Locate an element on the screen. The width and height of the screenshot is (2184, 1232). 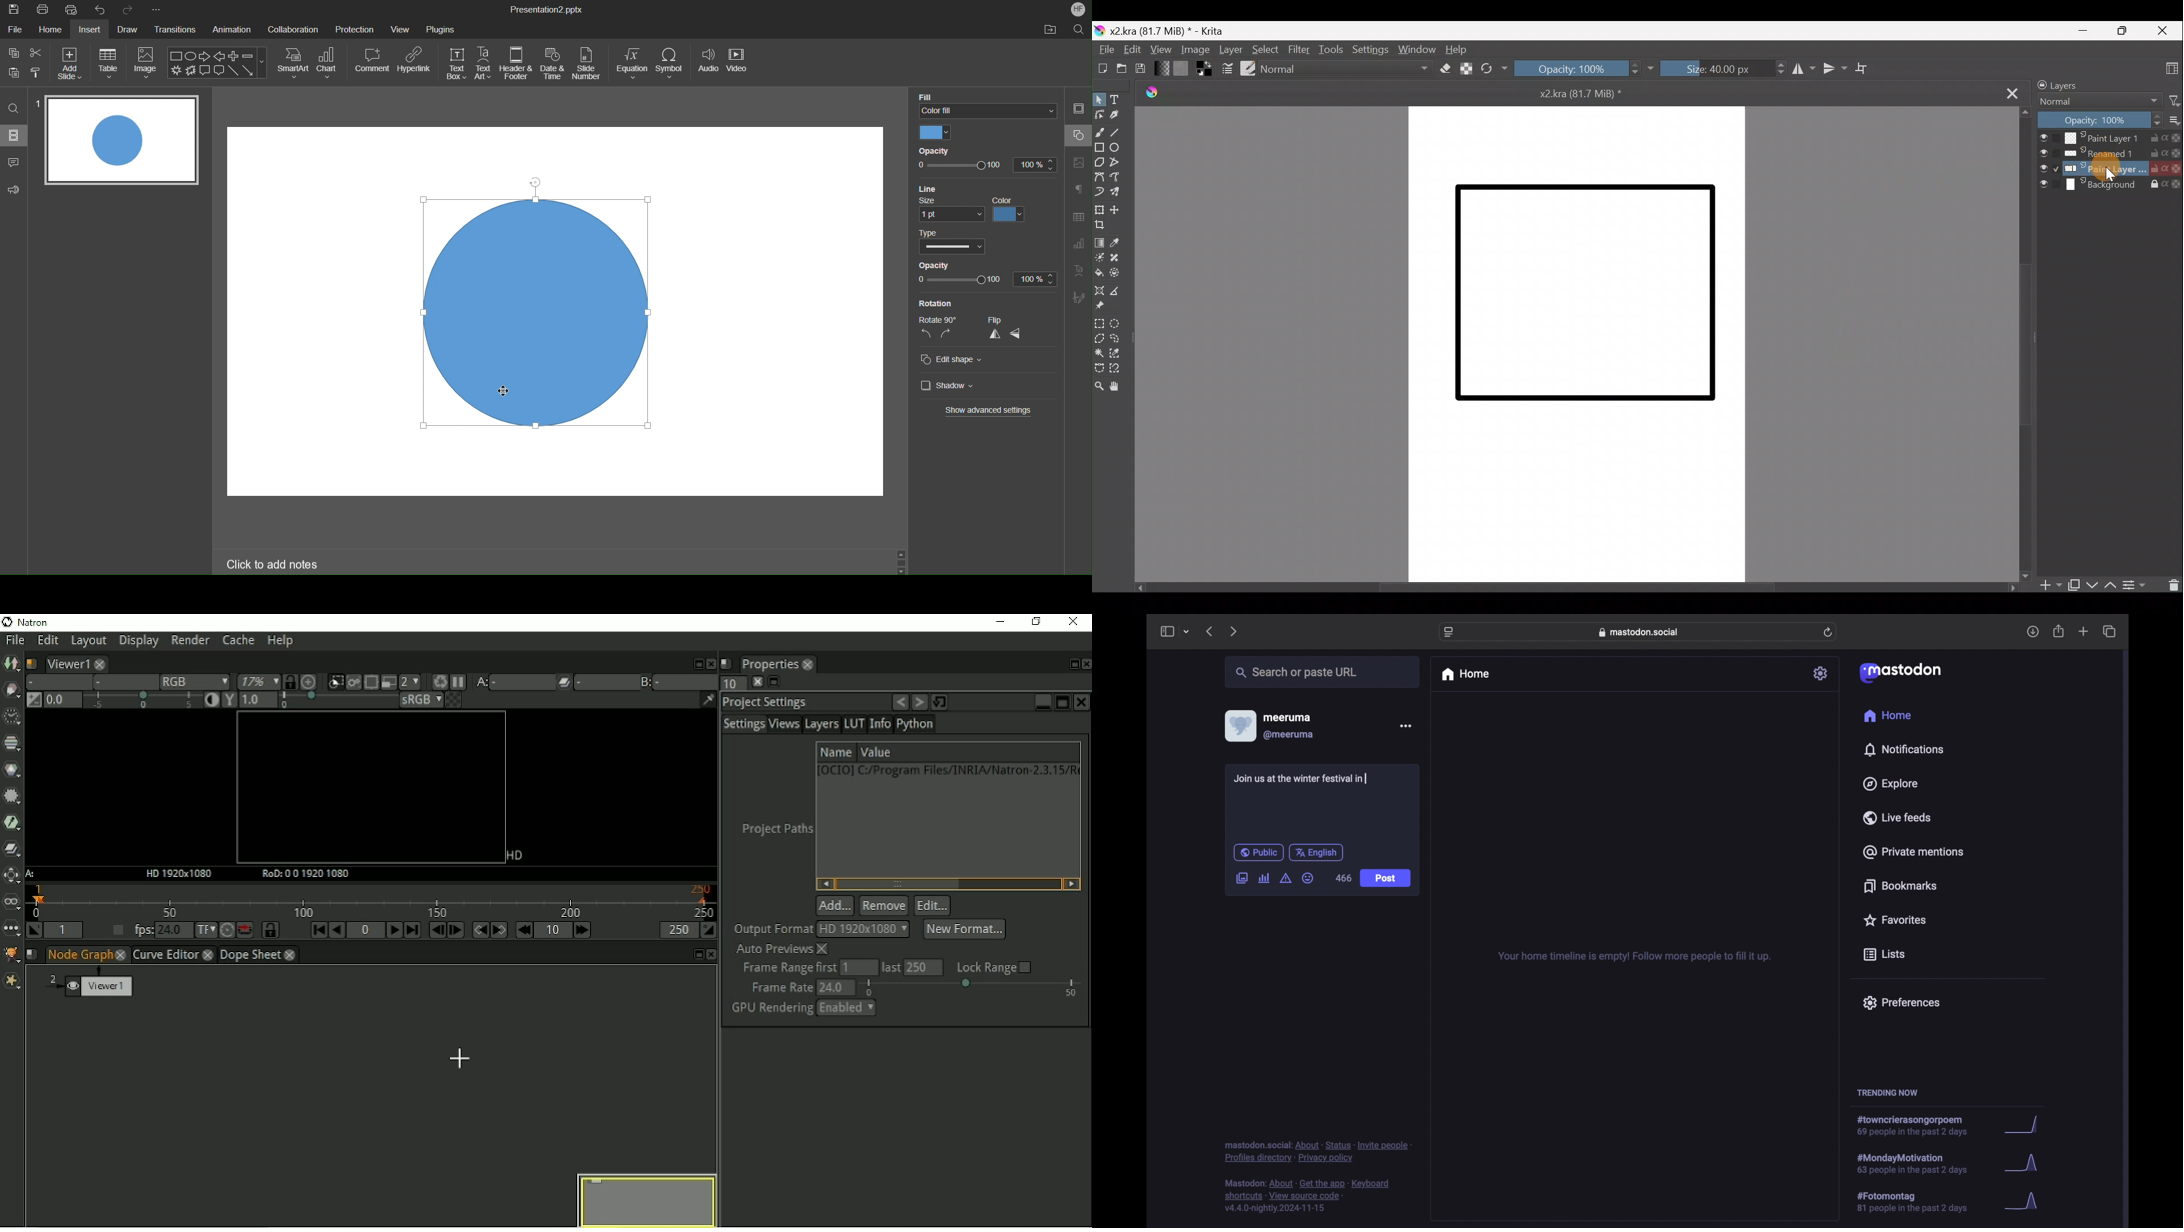
Calligraphy is located at coordinates (1116, 114).